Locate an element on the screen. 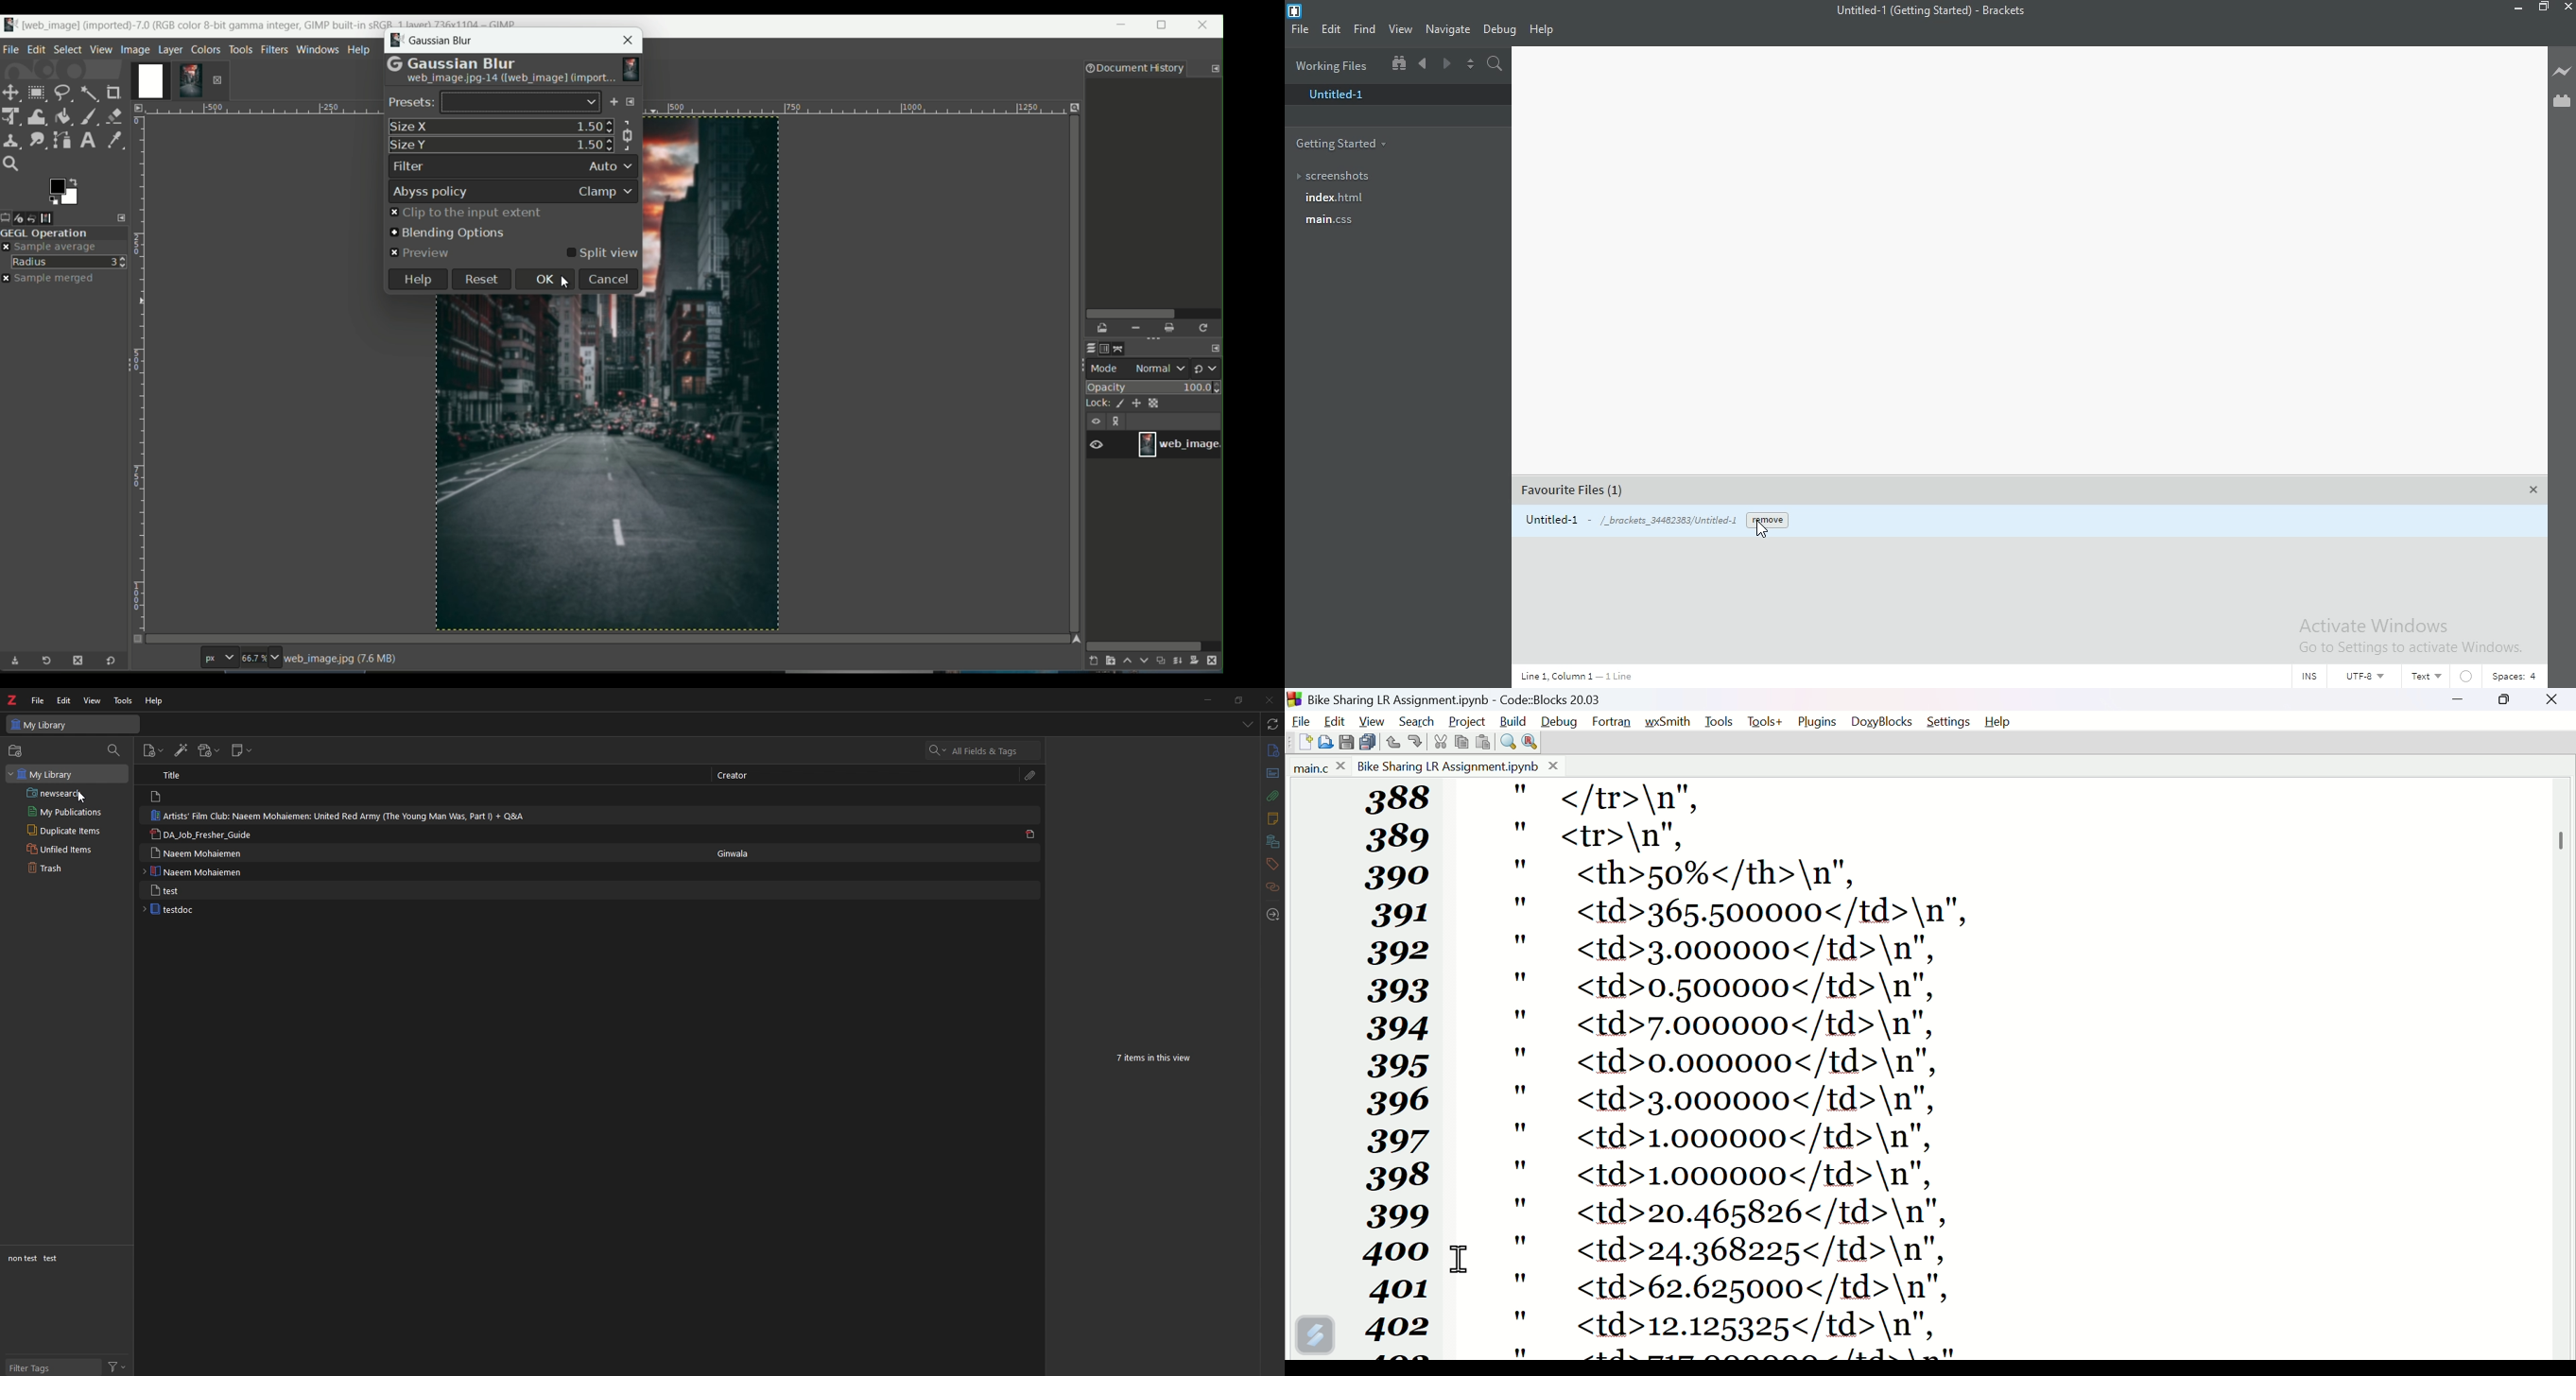 The height and width of the screenshot is (1400, 2576). windows tab is located at coordinates (317, 49).